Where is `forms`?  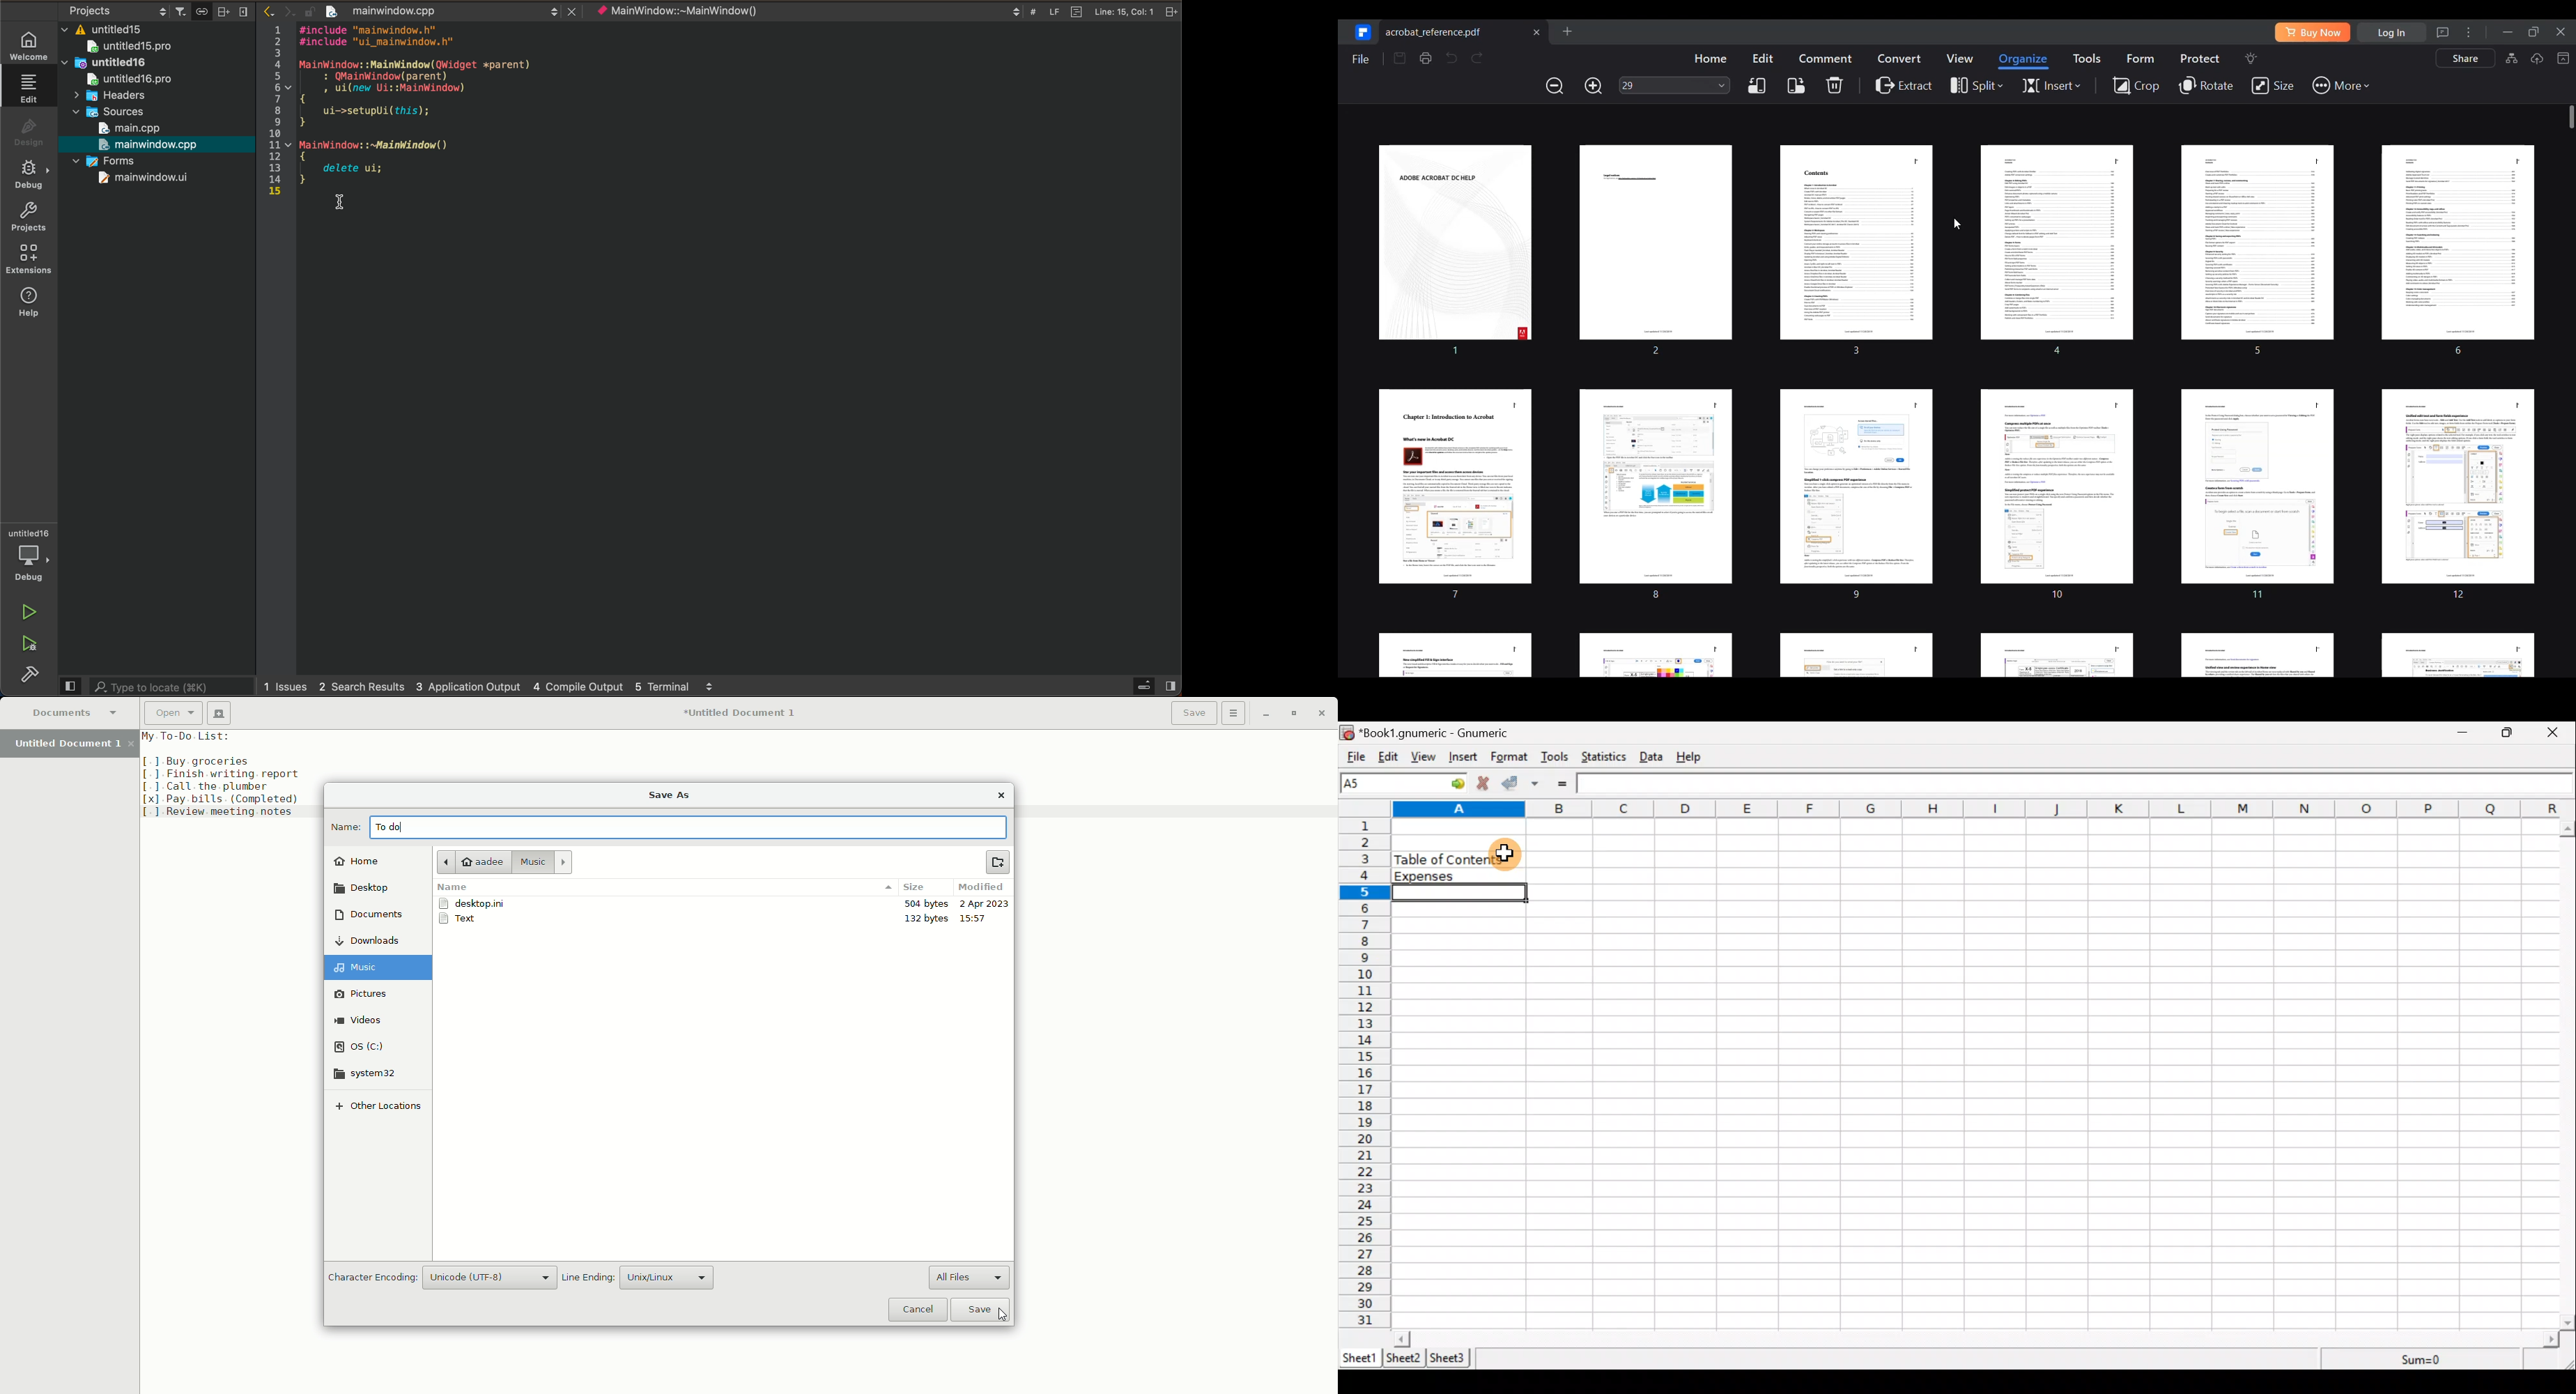
forms is located at coordinates (145, 164).